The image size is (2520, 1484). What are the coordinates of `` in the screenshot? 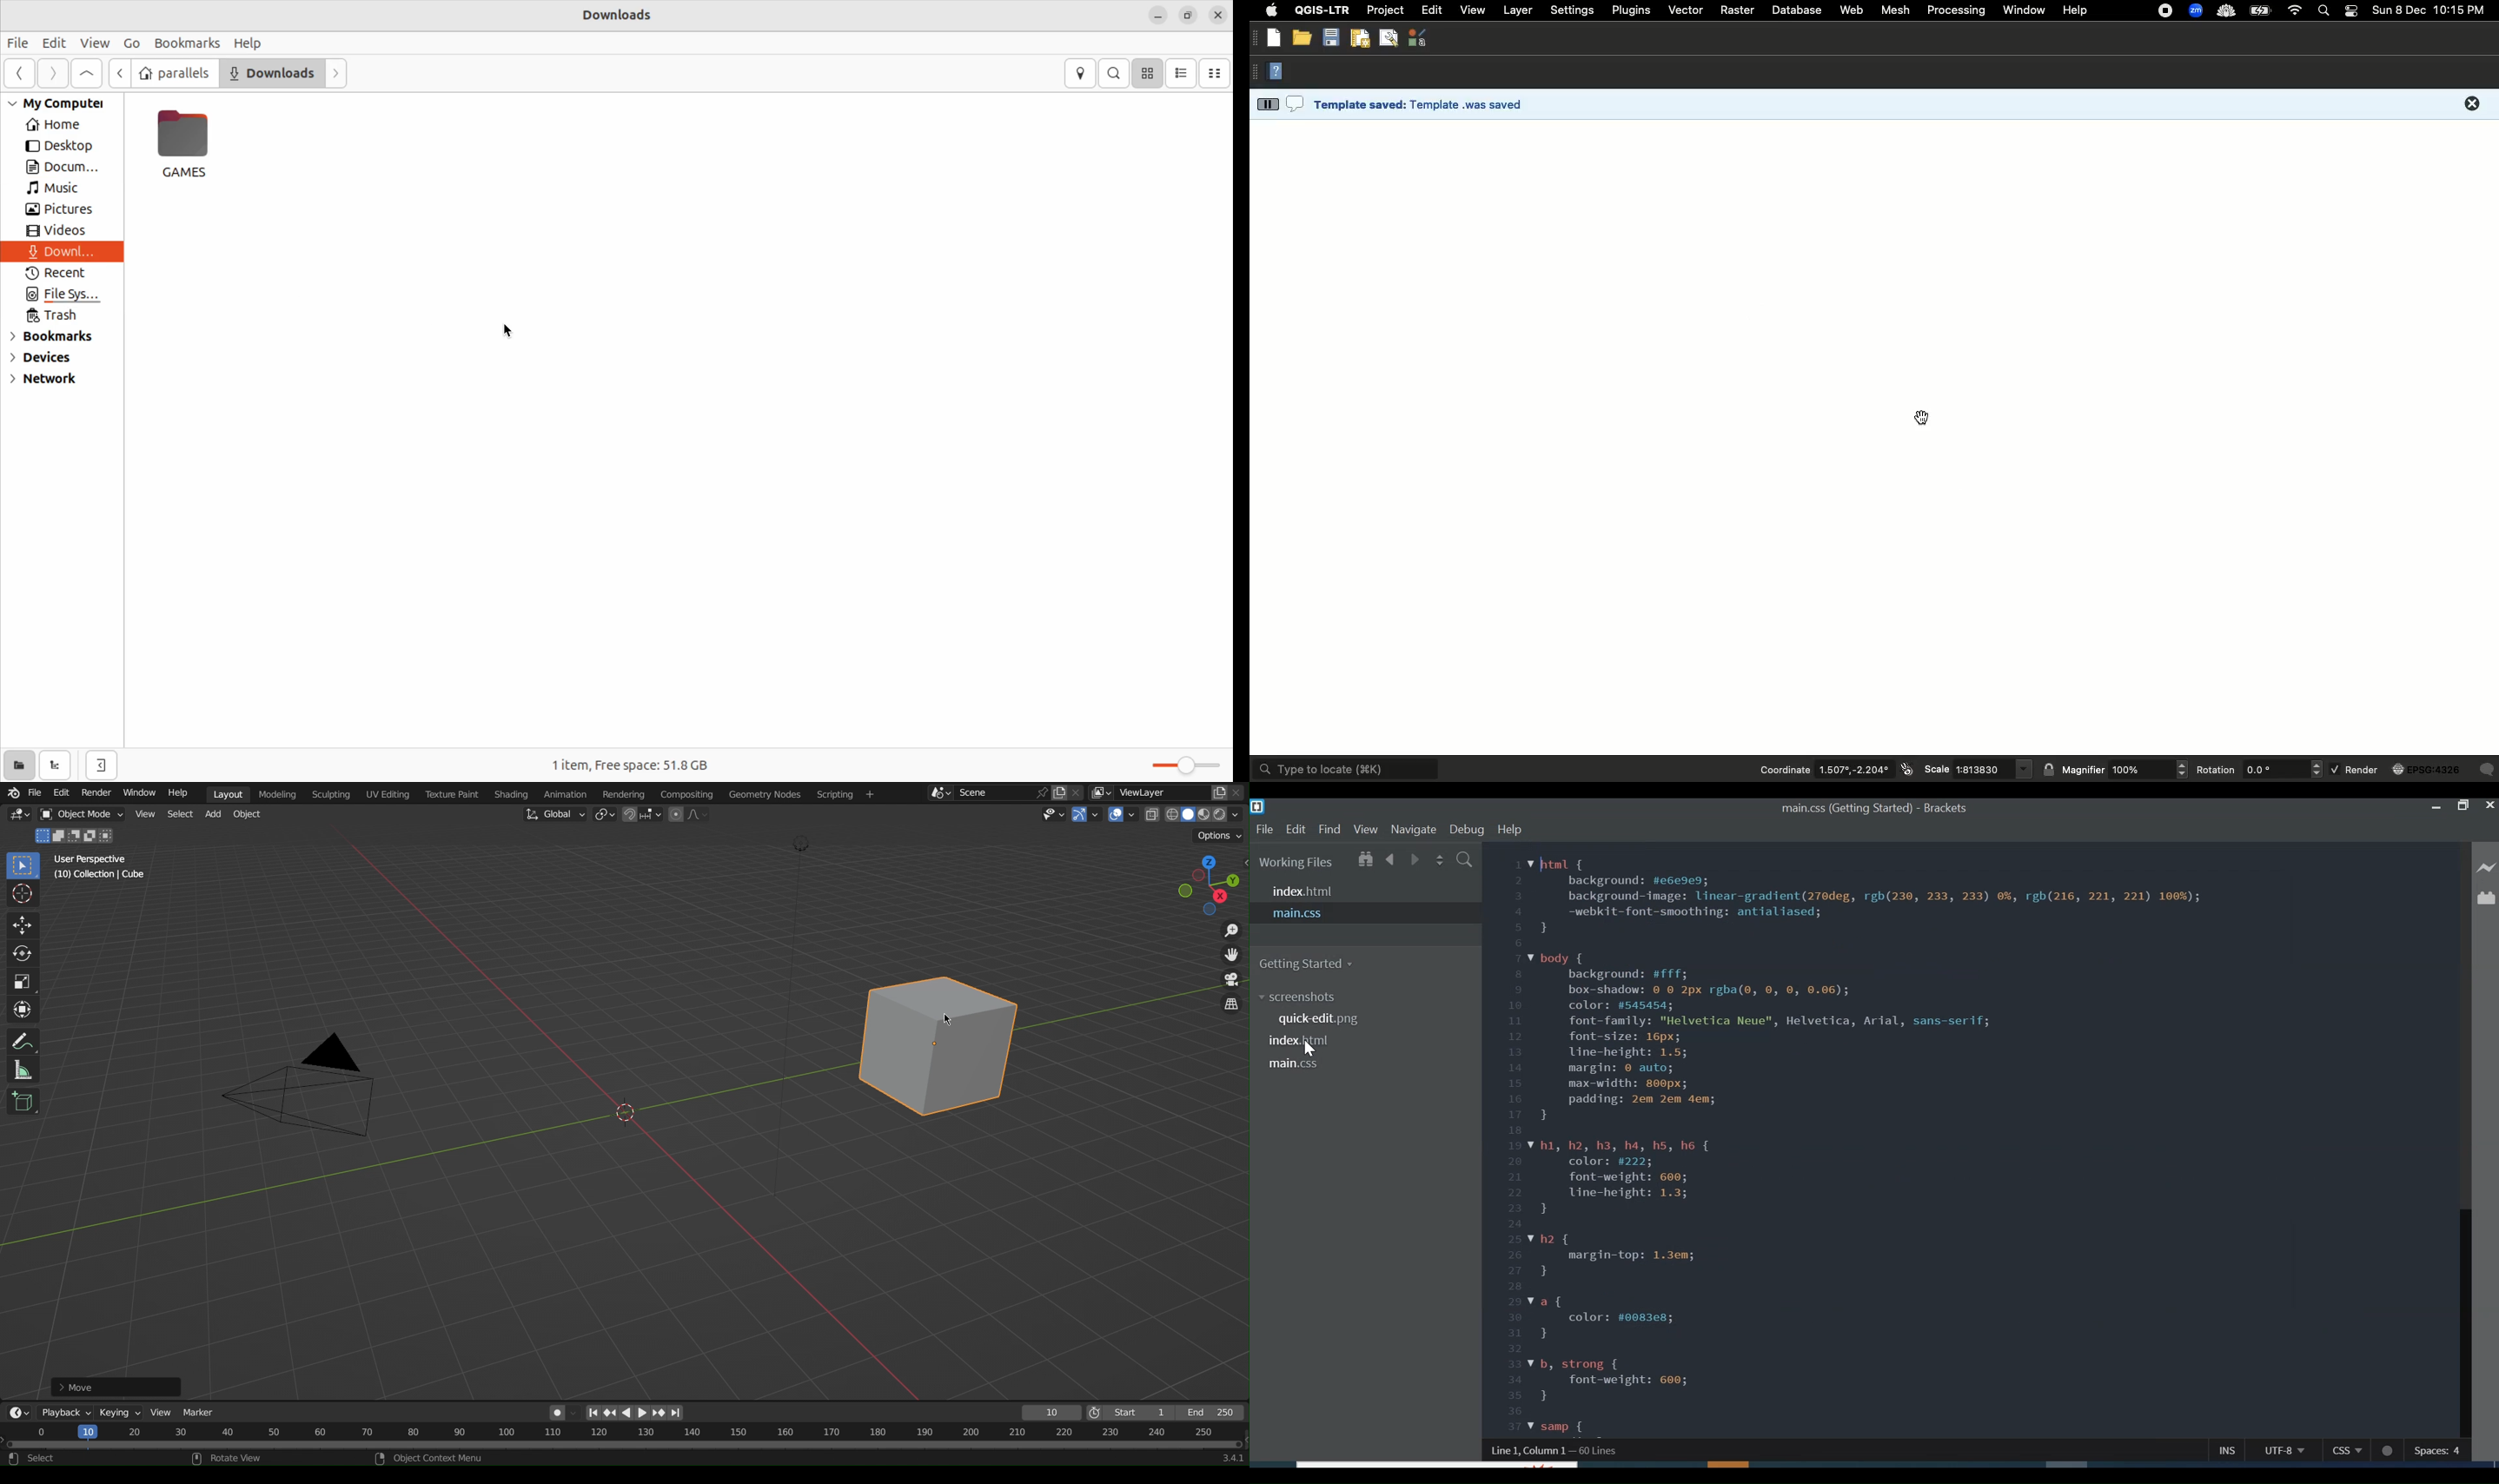 It's located at (848, 794).